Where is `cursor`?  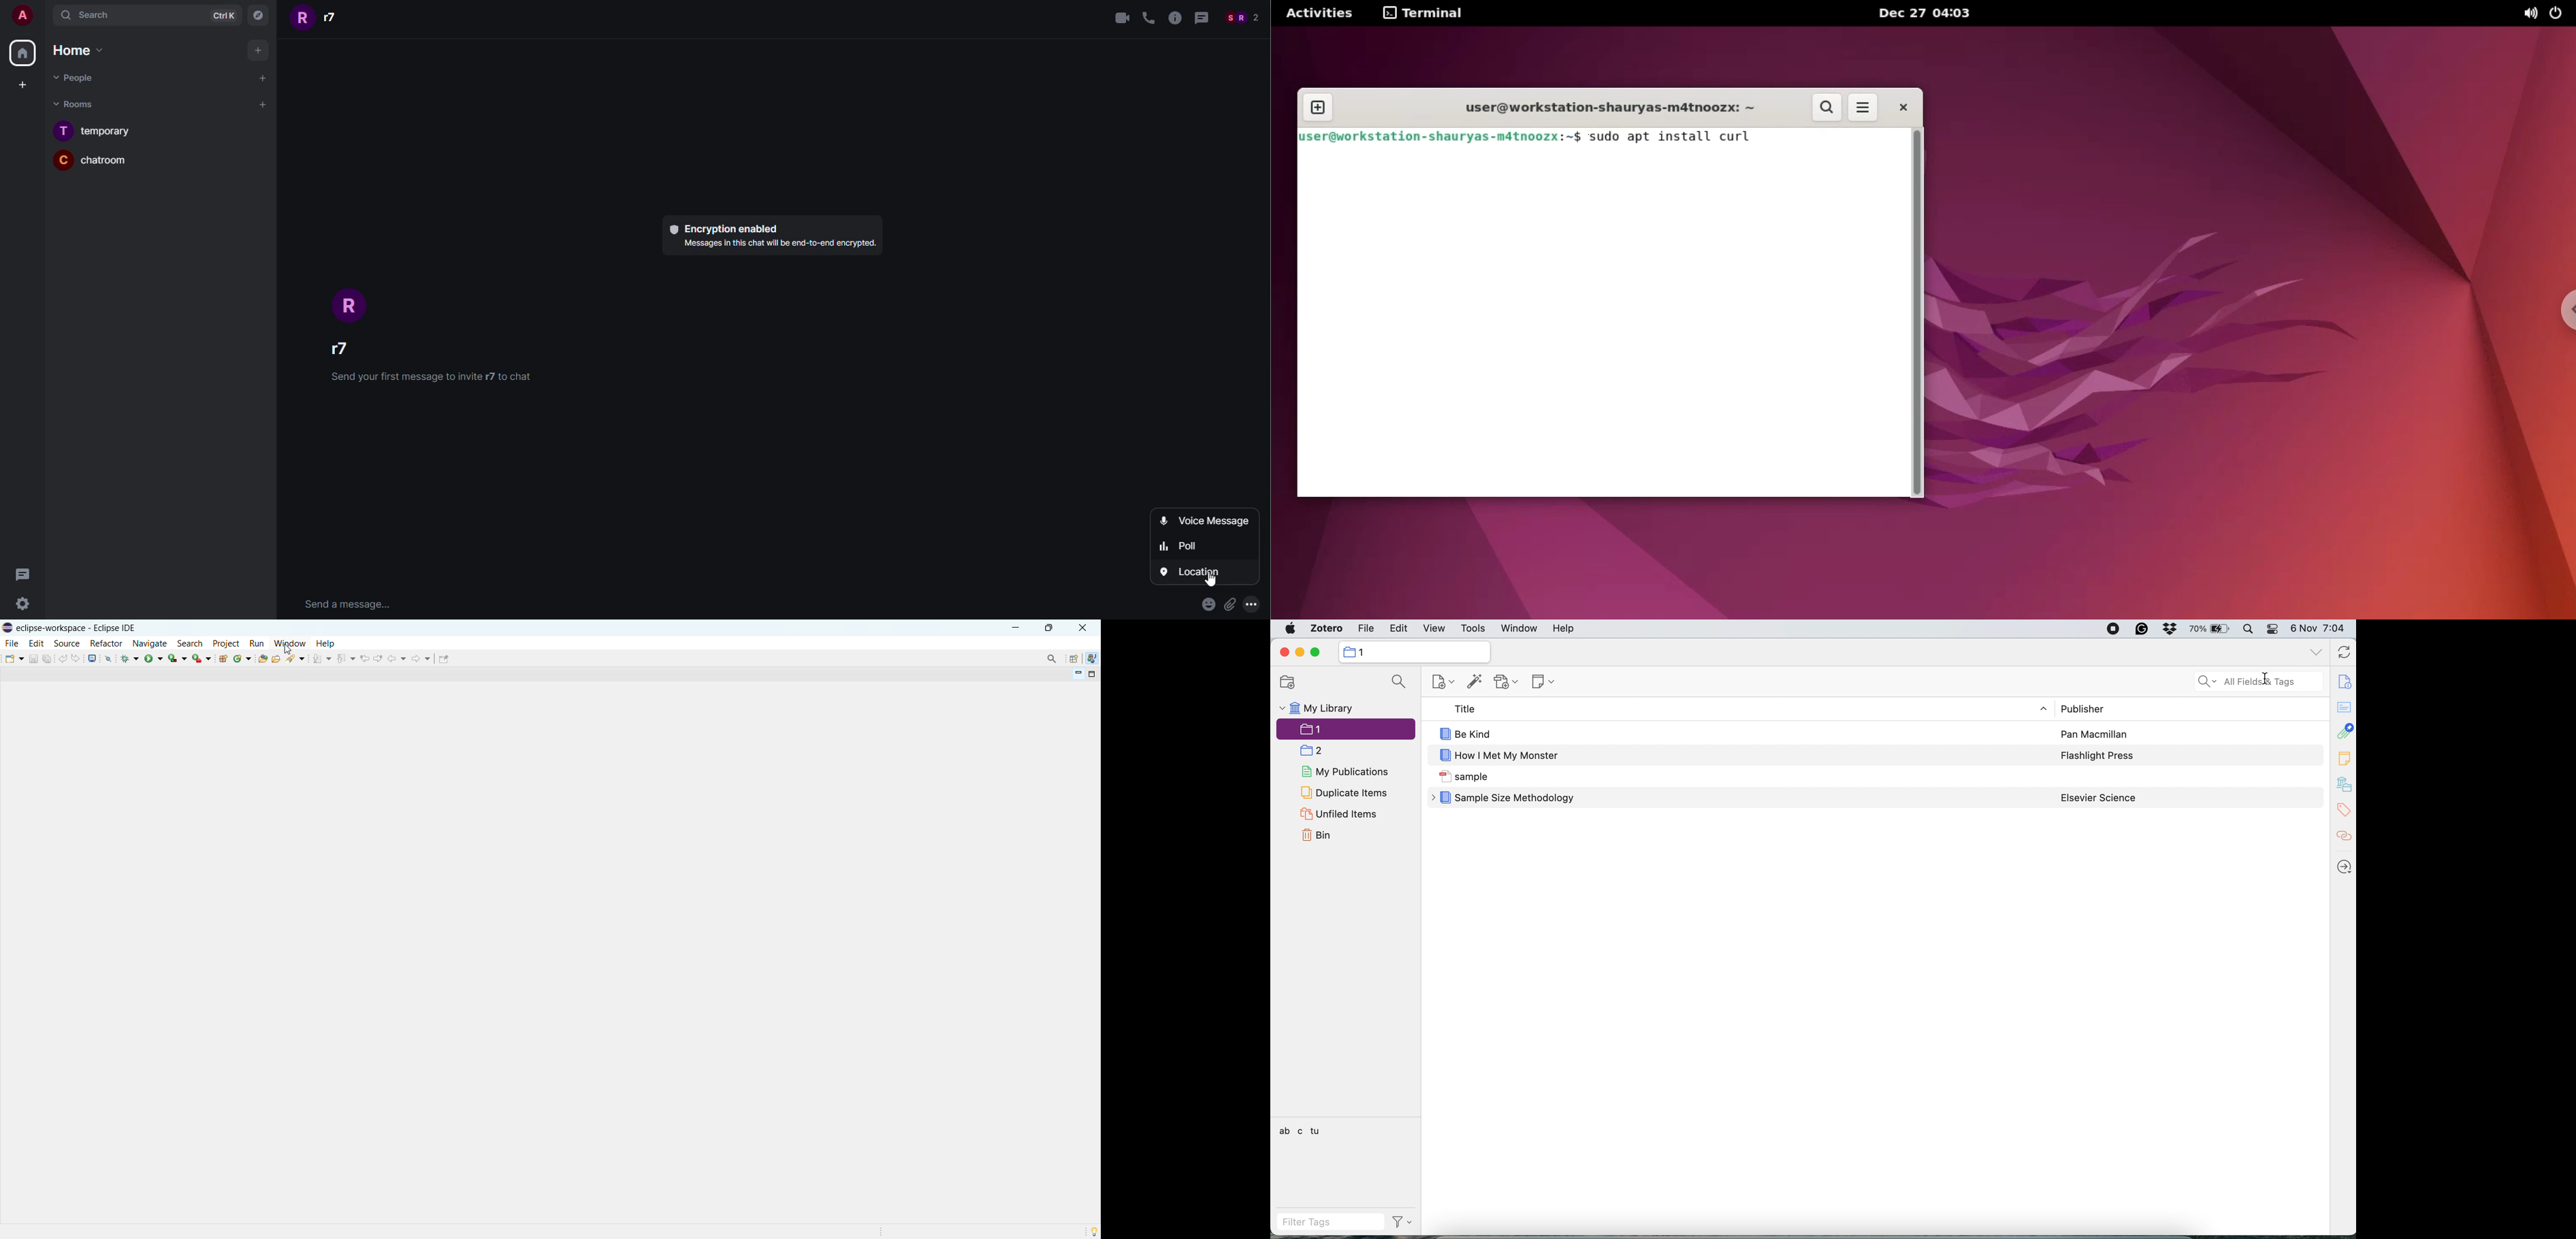 cursor is located at coordinates (2267, 681).